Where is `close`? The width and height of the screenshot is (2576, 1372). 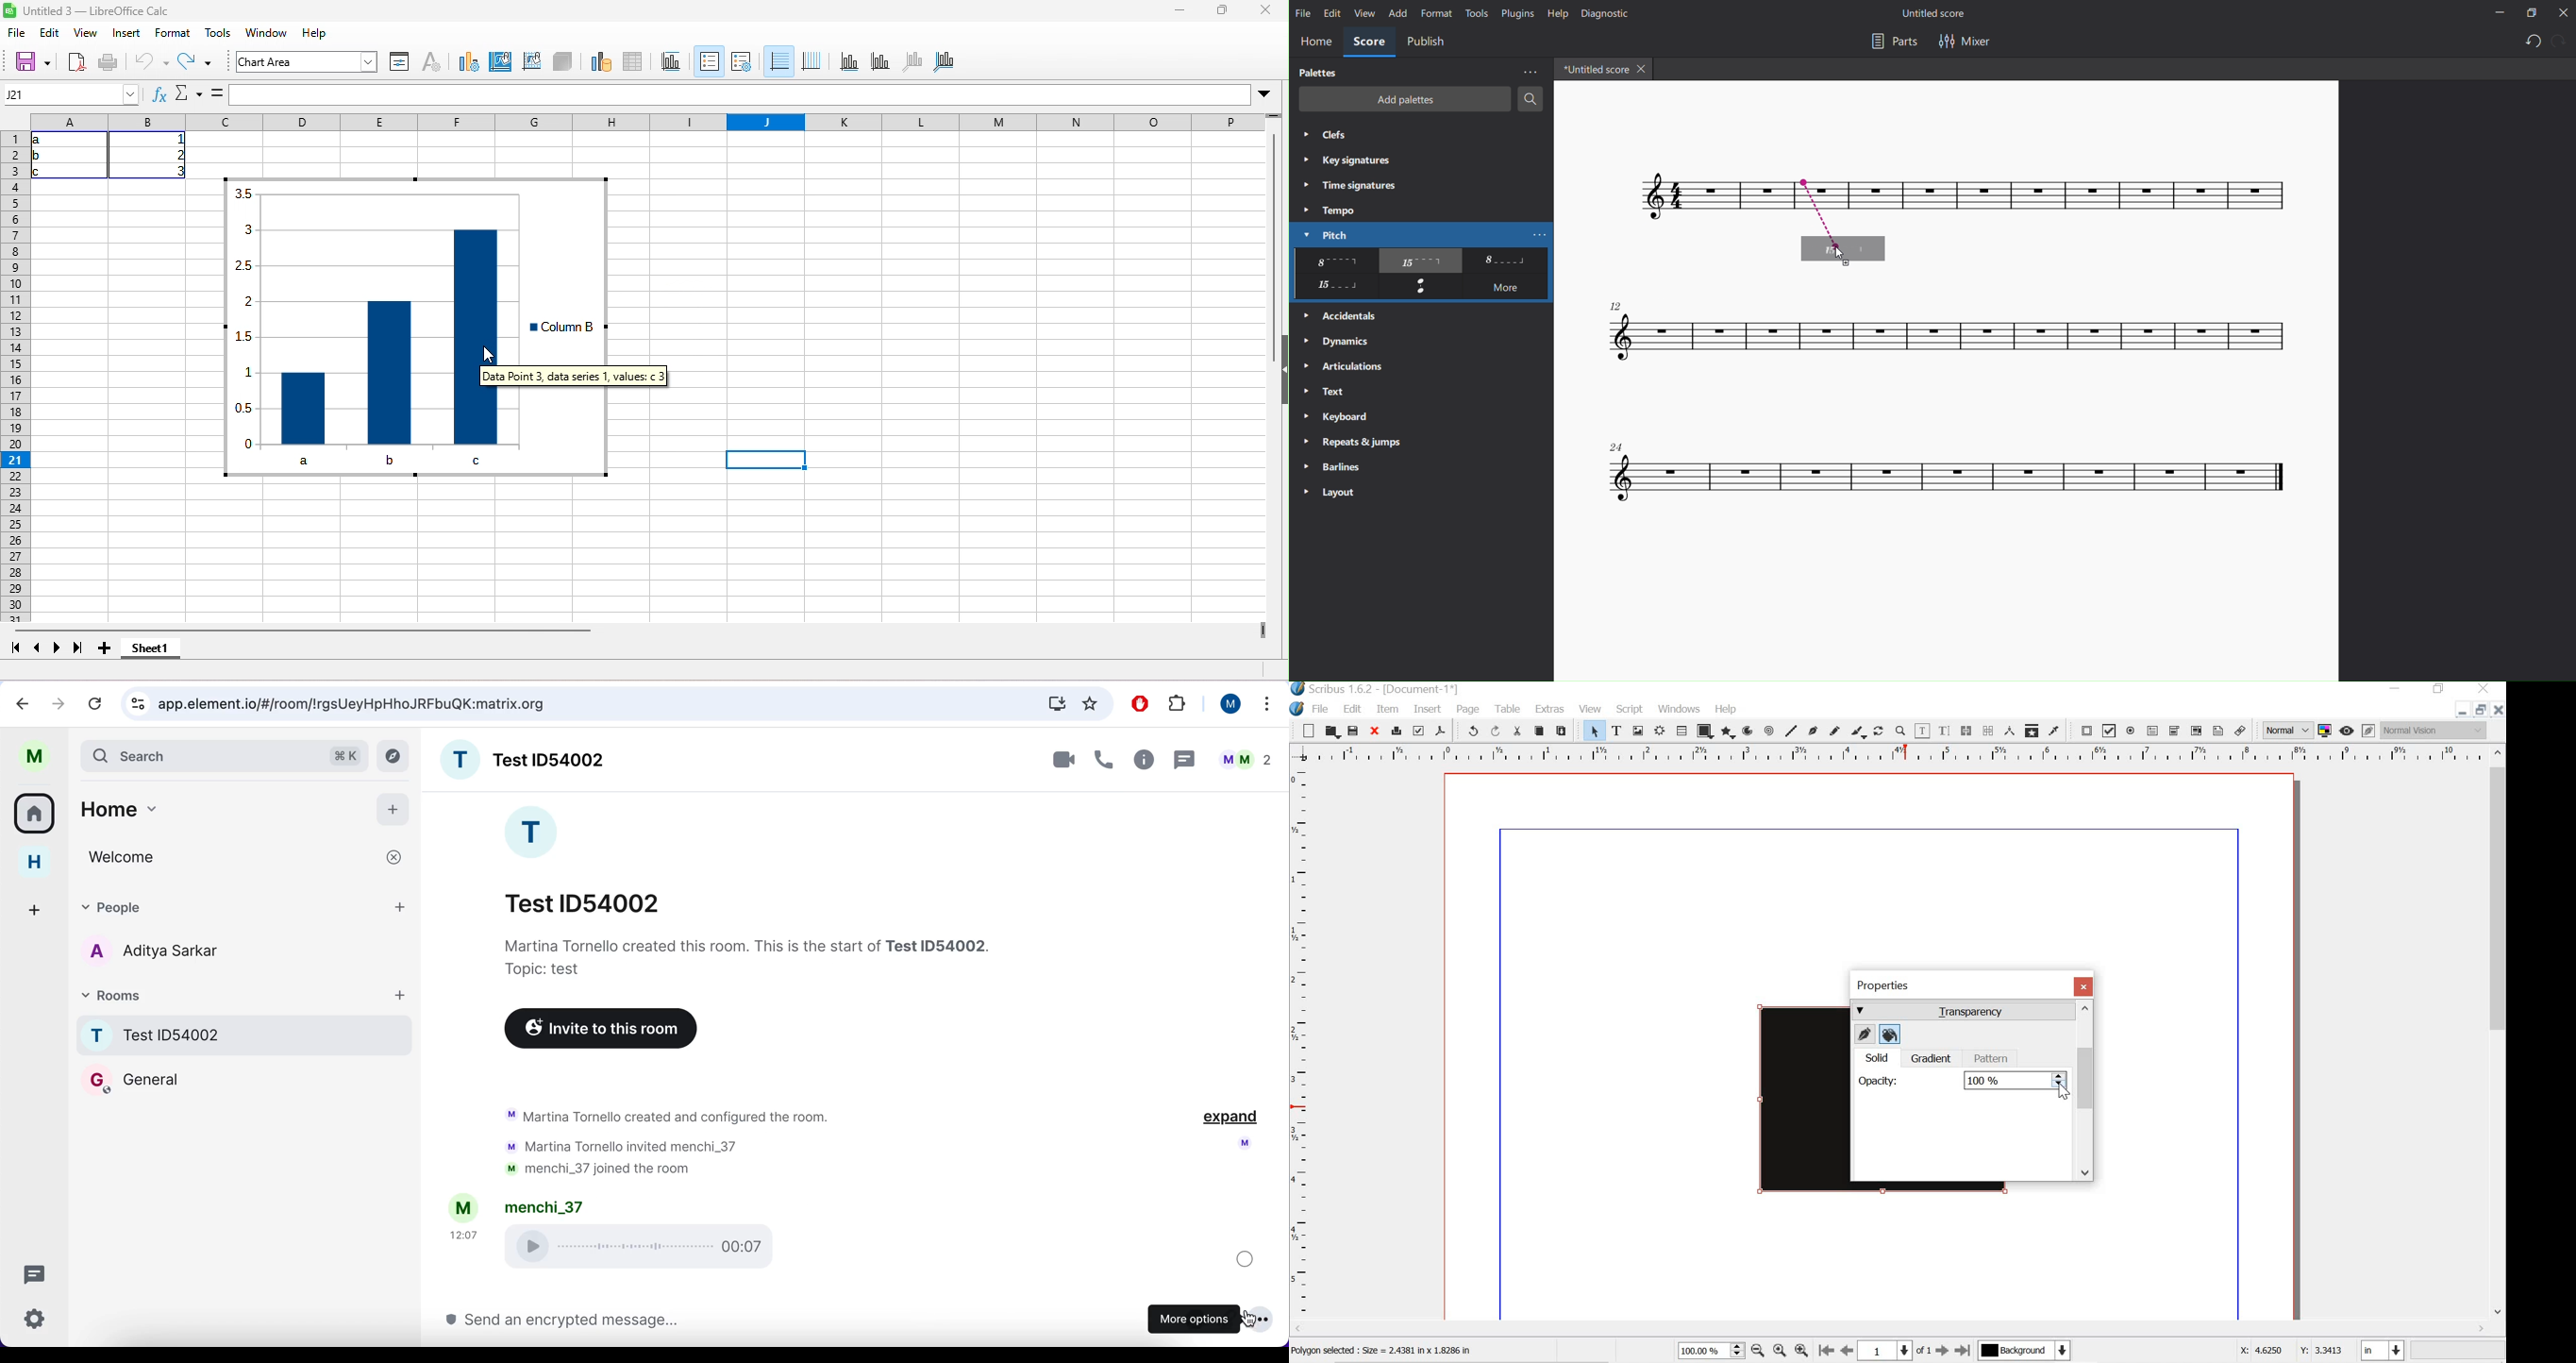 close is located at coordinates (2562, 12).